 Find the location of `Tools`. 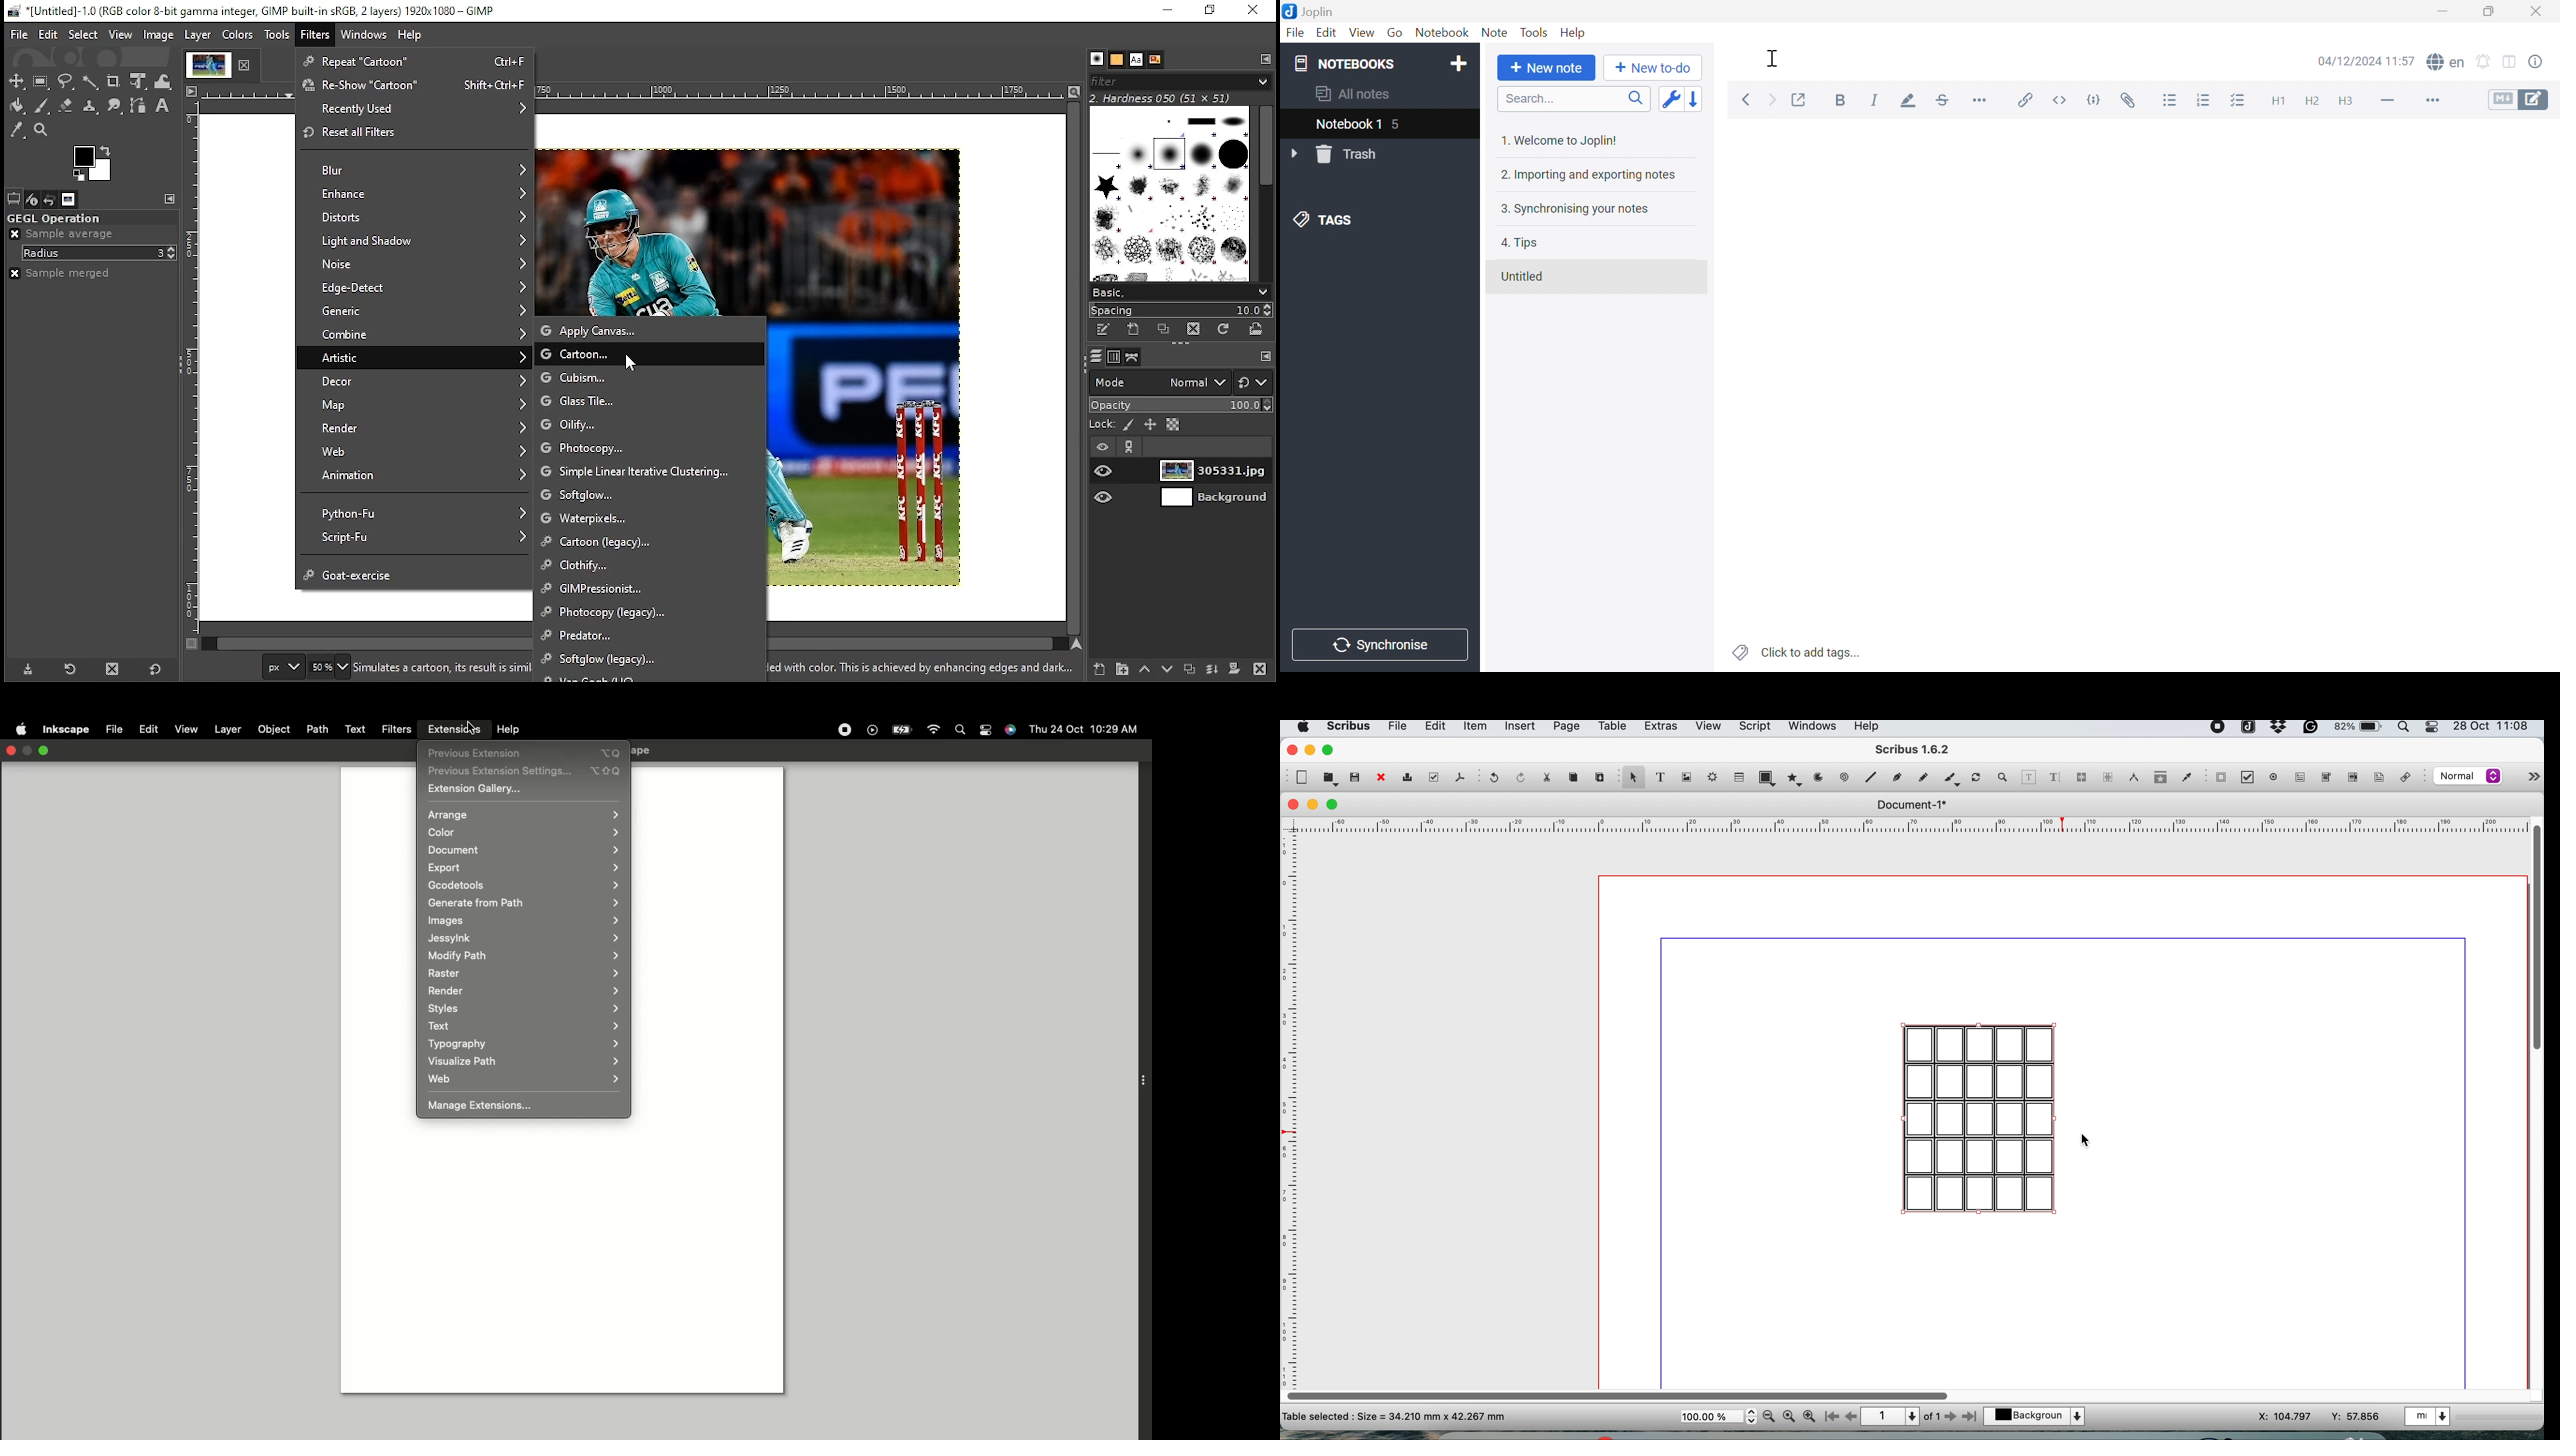

Tools is located at coordinates (1535, 32).